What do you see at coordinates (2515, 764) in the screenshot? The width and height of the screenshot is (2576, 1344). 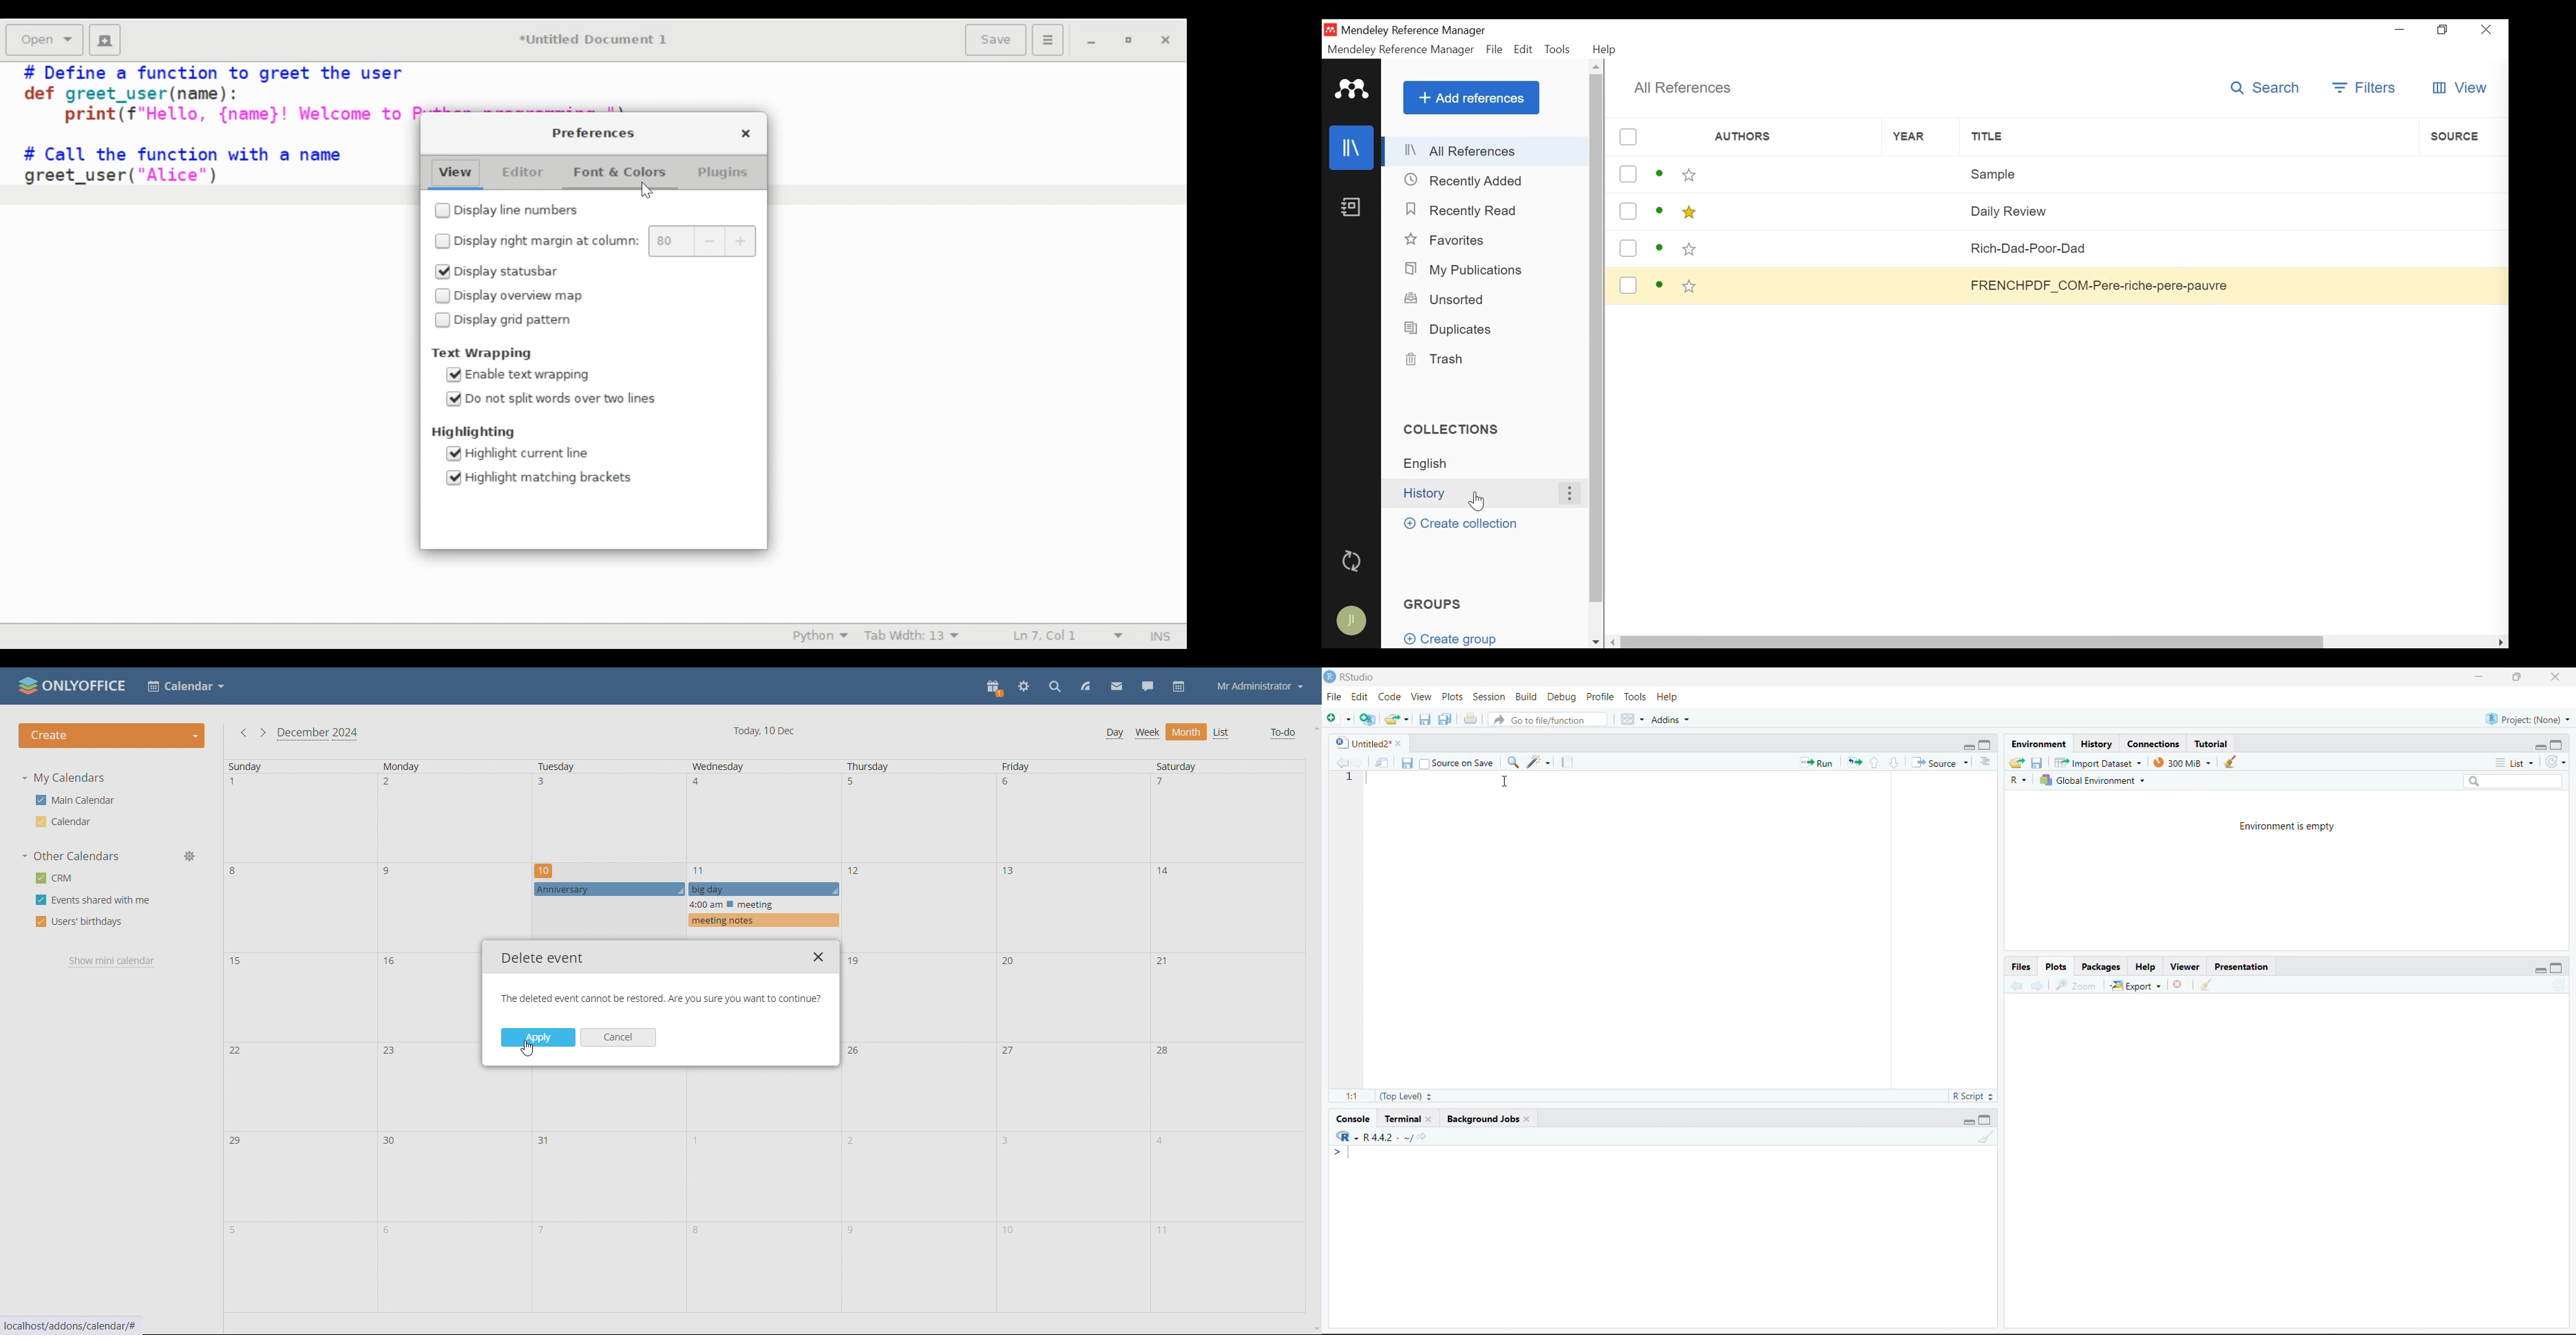 I see `List ` at bounding box center [2515, 764].